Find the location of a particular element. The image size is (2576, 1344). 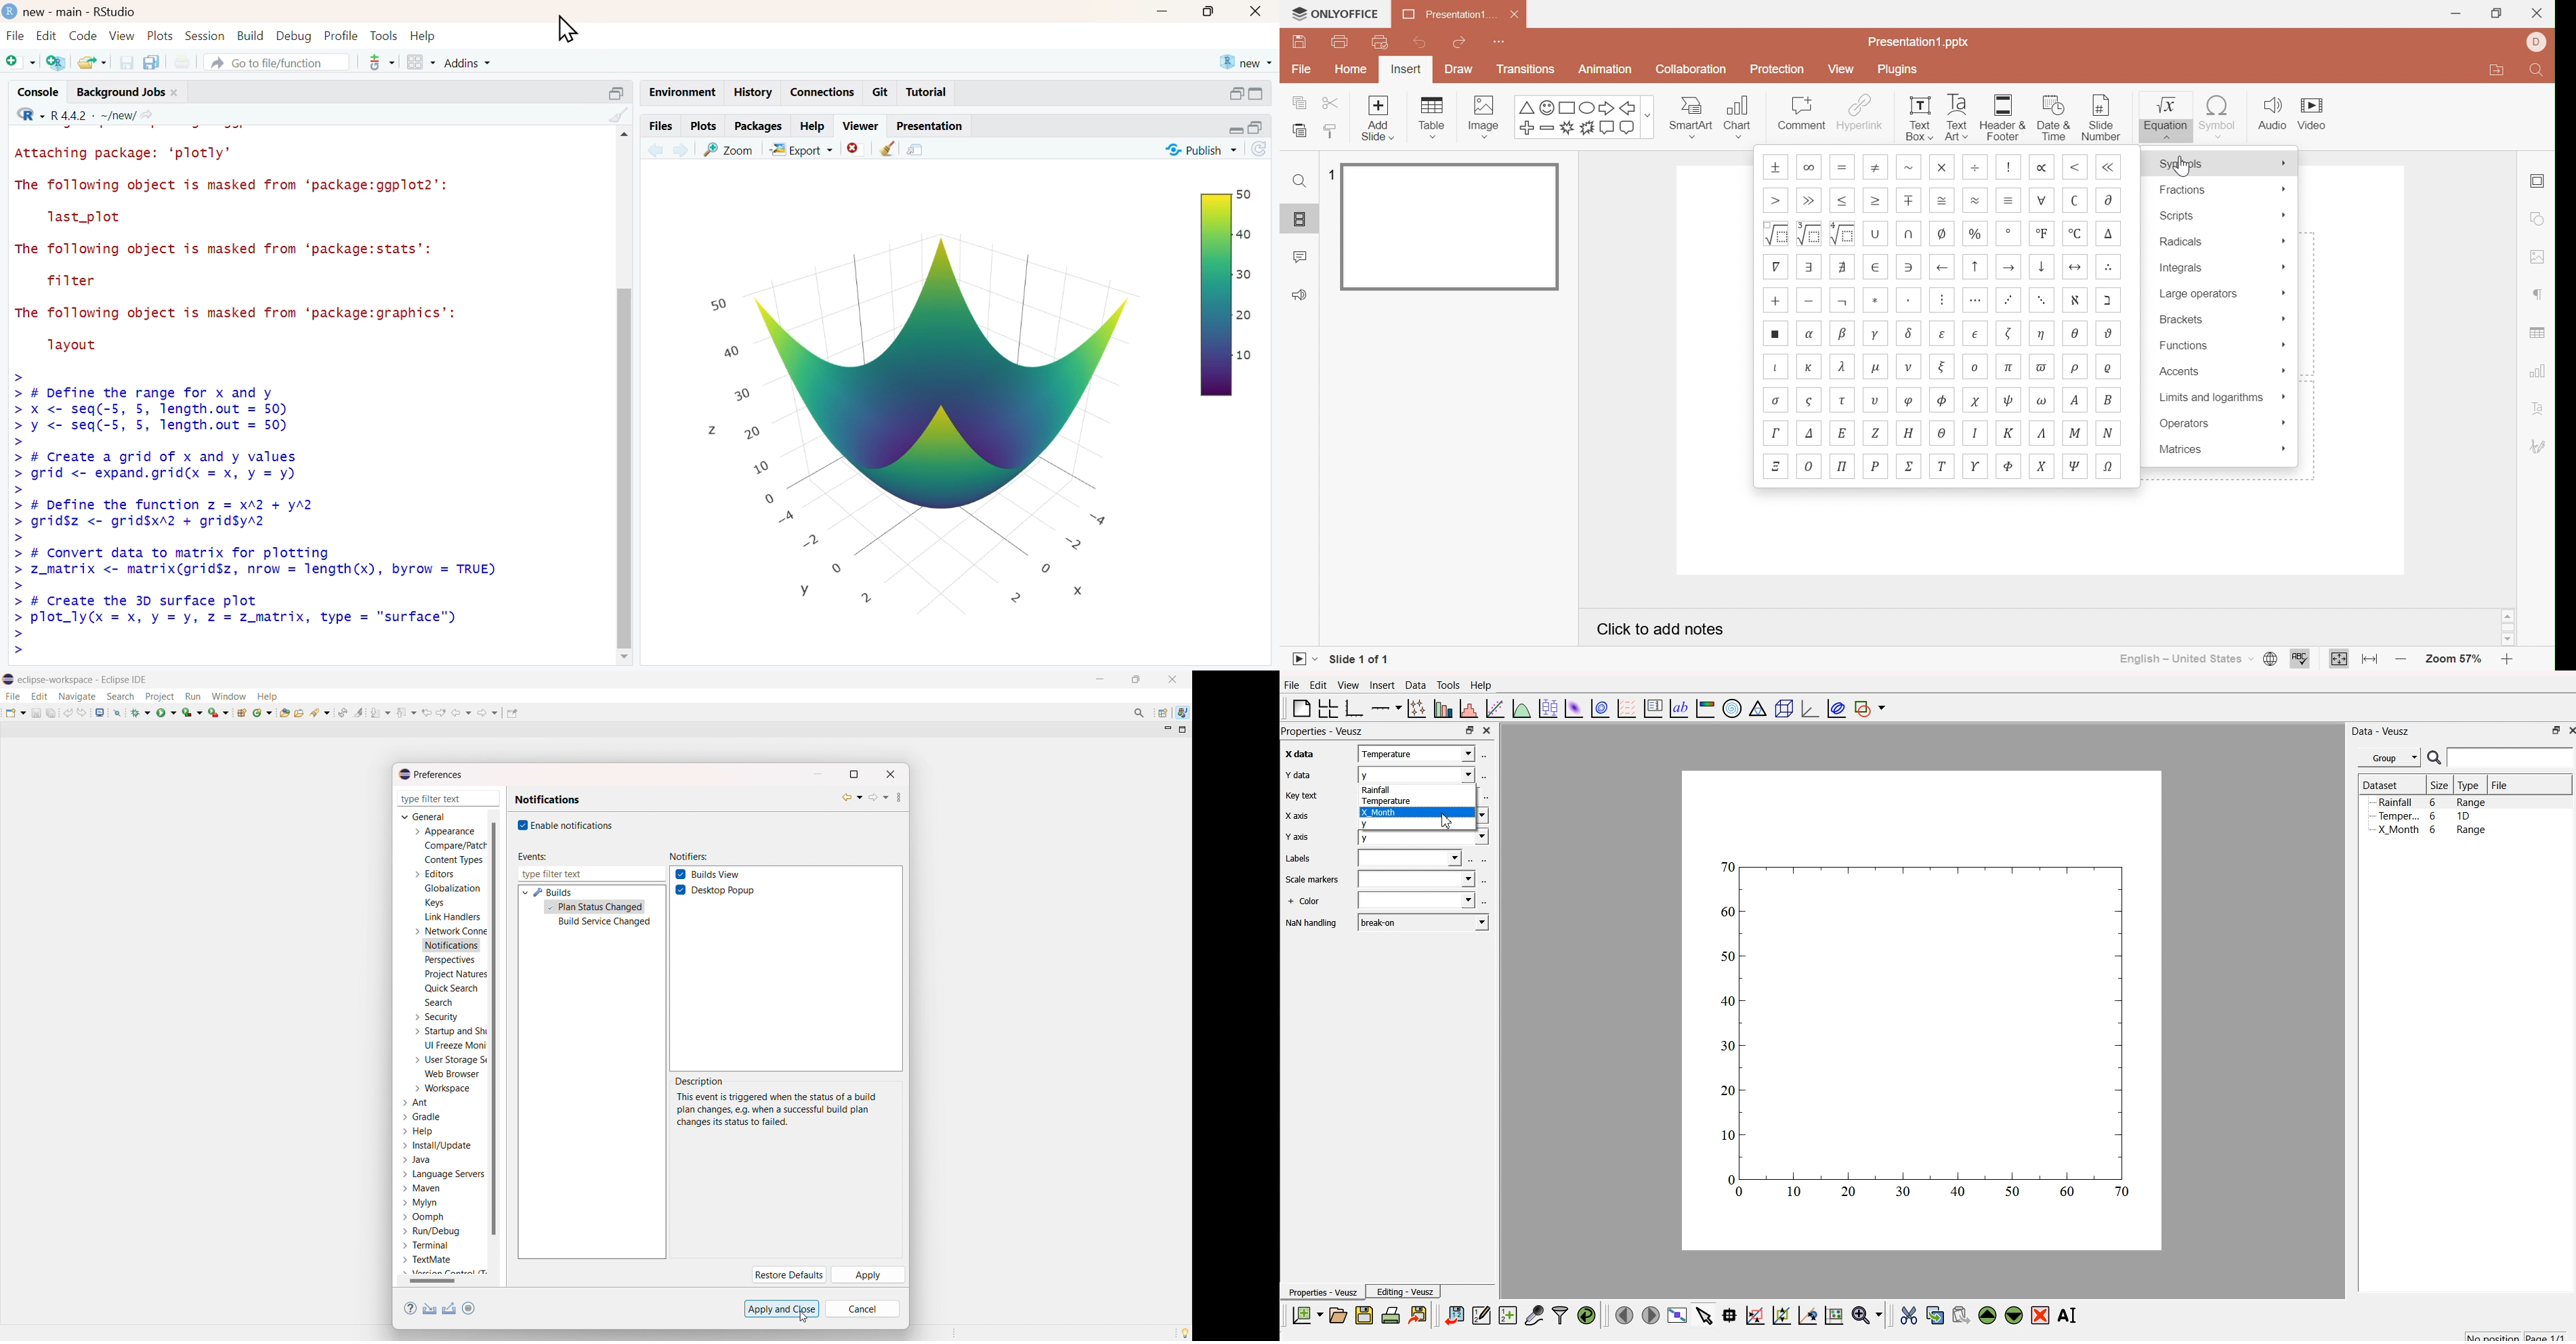

Edit is located at coordinates (1316, 685).